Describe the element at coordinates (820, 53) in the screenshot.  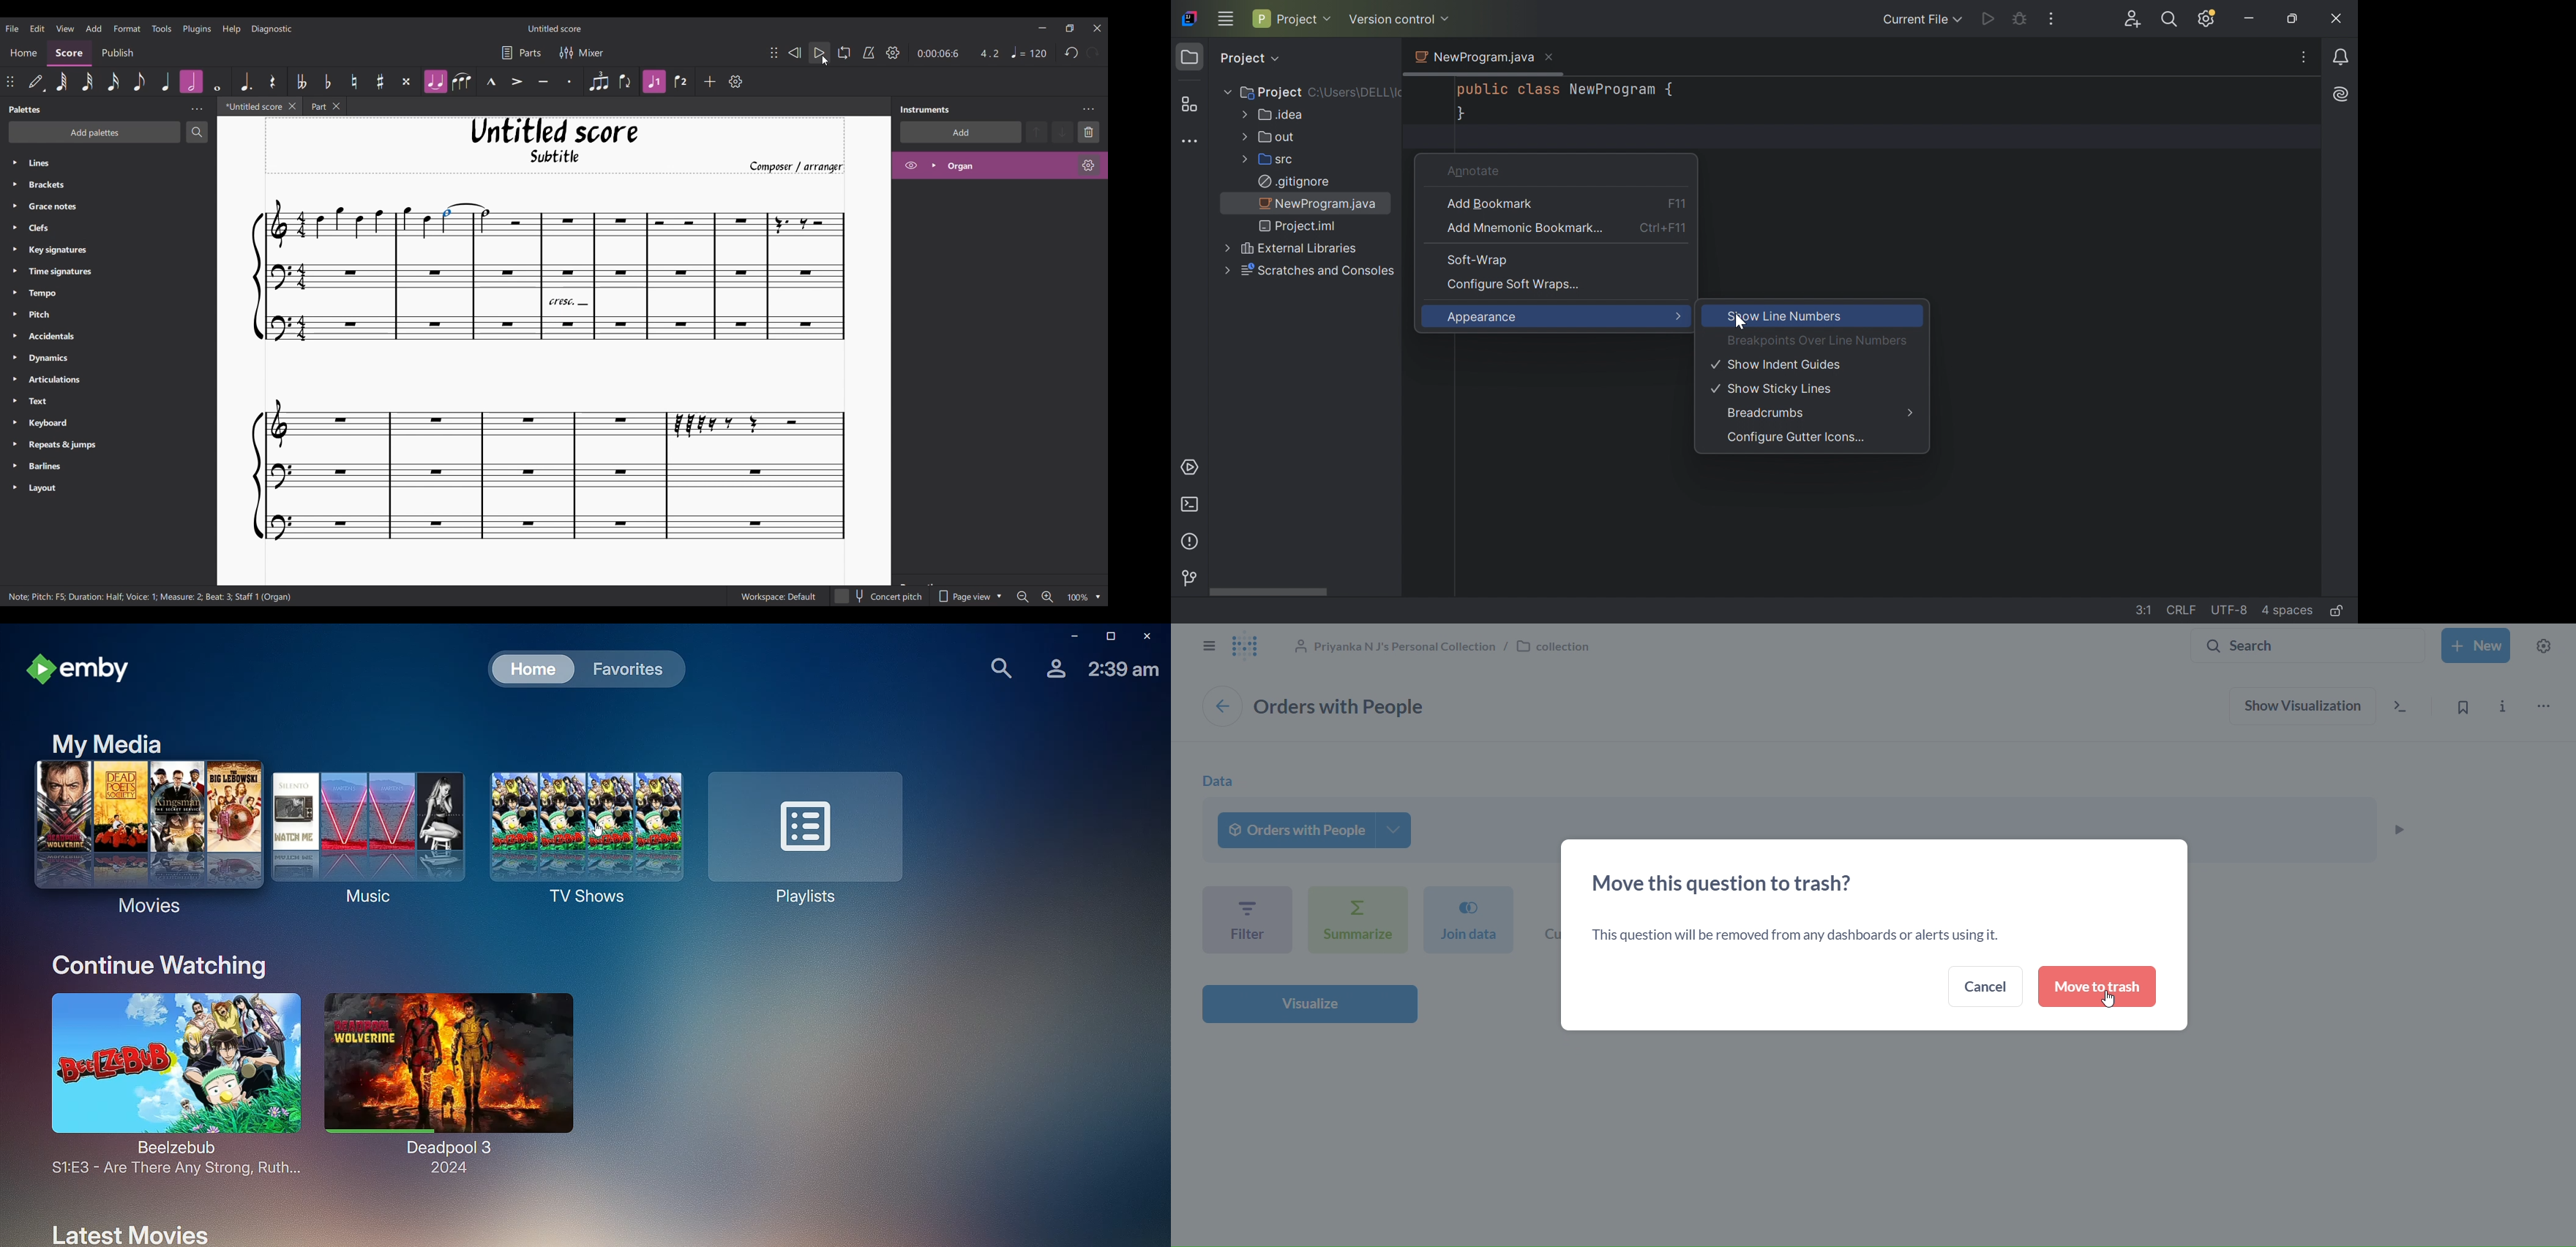
I see `Play` at that location.